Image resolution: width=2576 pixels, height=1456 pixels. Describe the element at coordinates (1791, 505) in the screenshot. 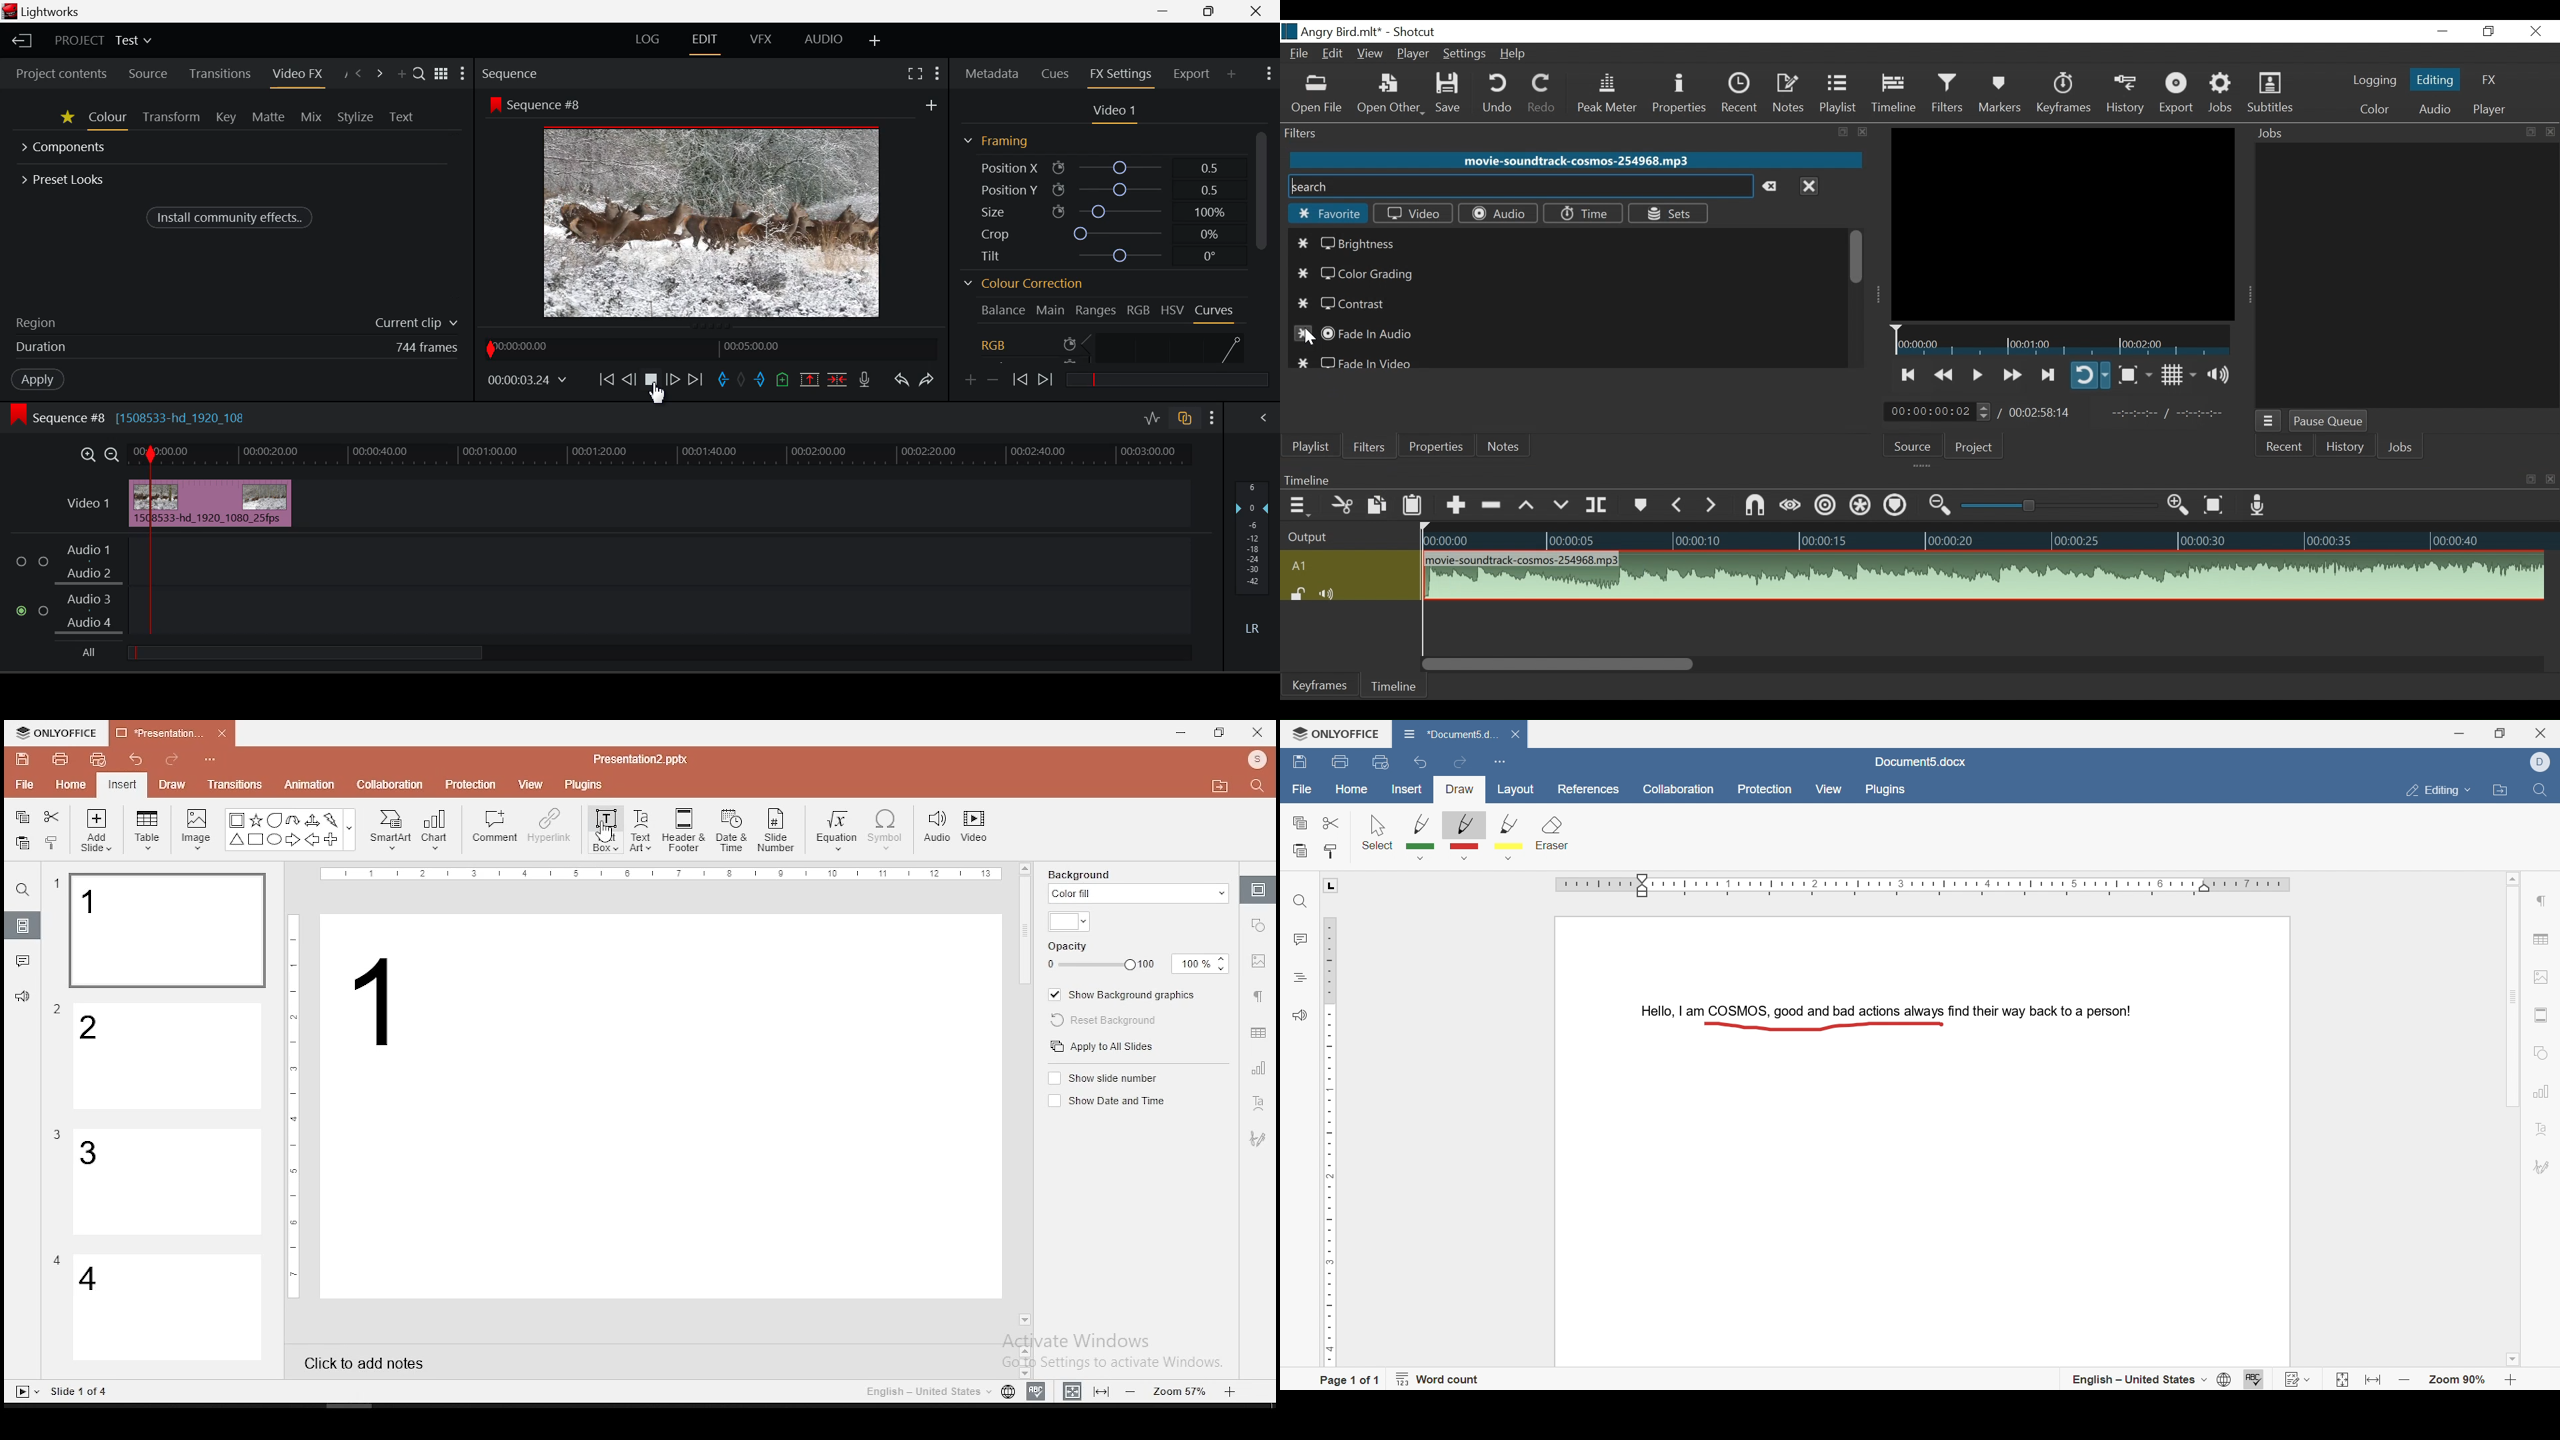

I see `Scrub while dragging` at that location.